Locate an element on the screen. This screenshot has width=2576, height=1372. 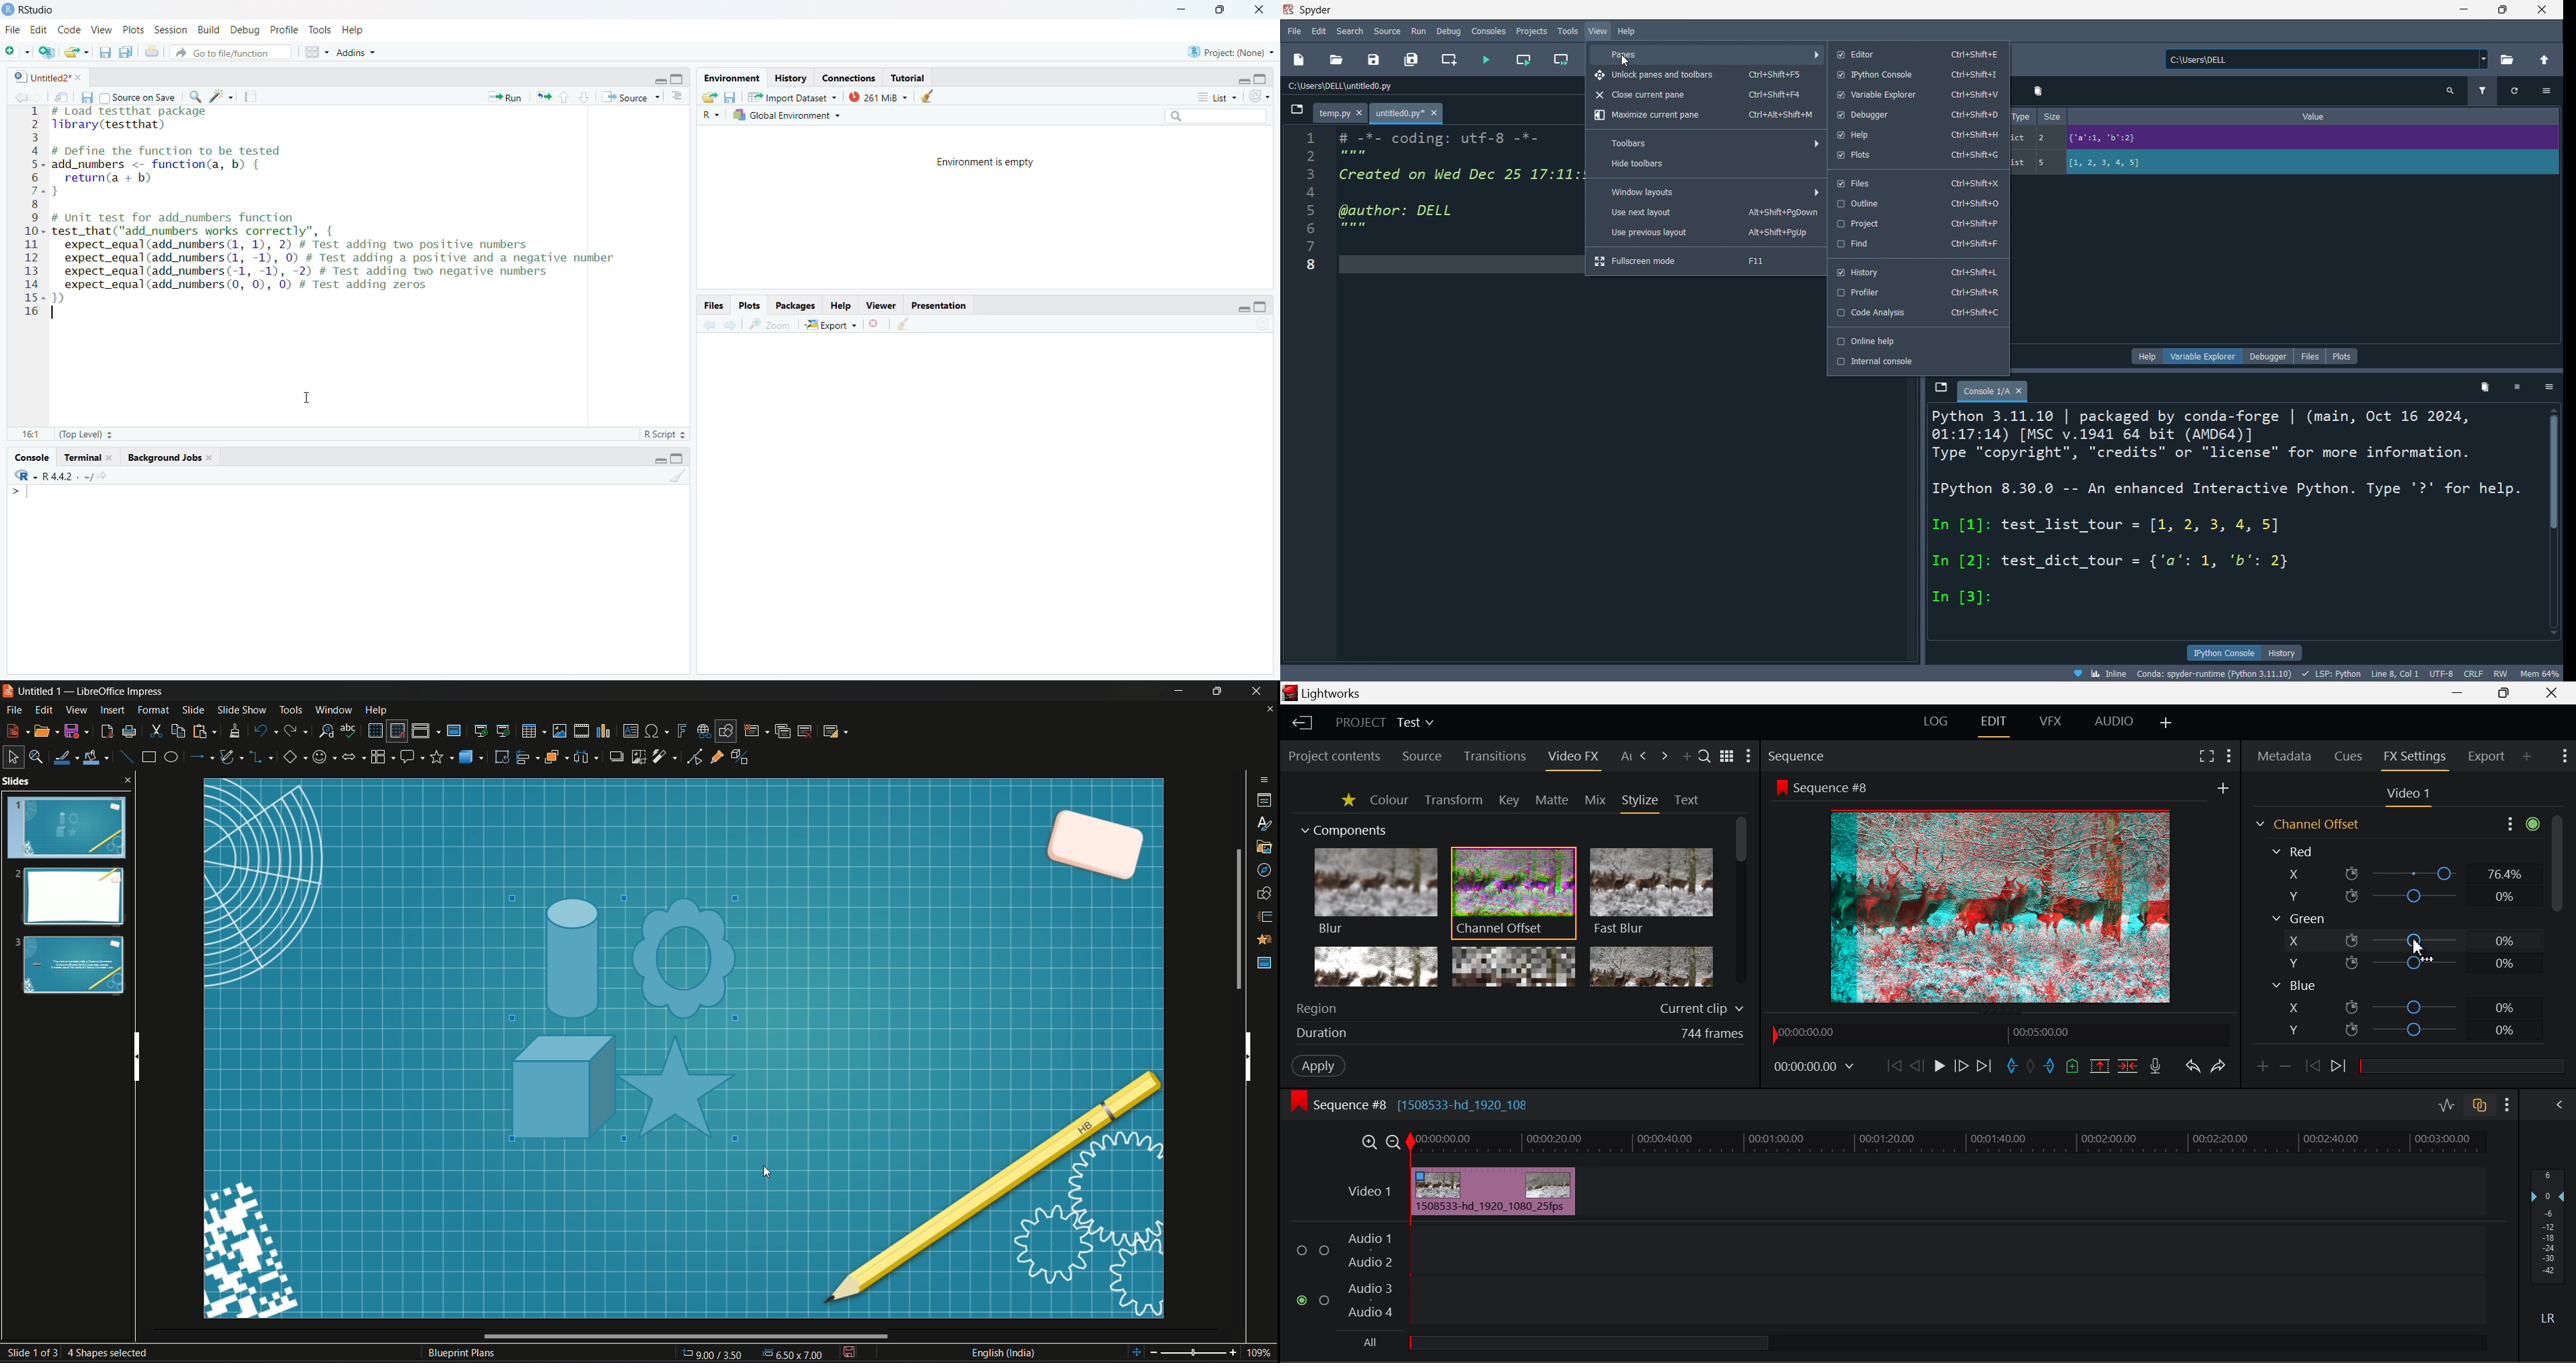
Timeline Zoom Out is located at coordinates (1395, 1144).